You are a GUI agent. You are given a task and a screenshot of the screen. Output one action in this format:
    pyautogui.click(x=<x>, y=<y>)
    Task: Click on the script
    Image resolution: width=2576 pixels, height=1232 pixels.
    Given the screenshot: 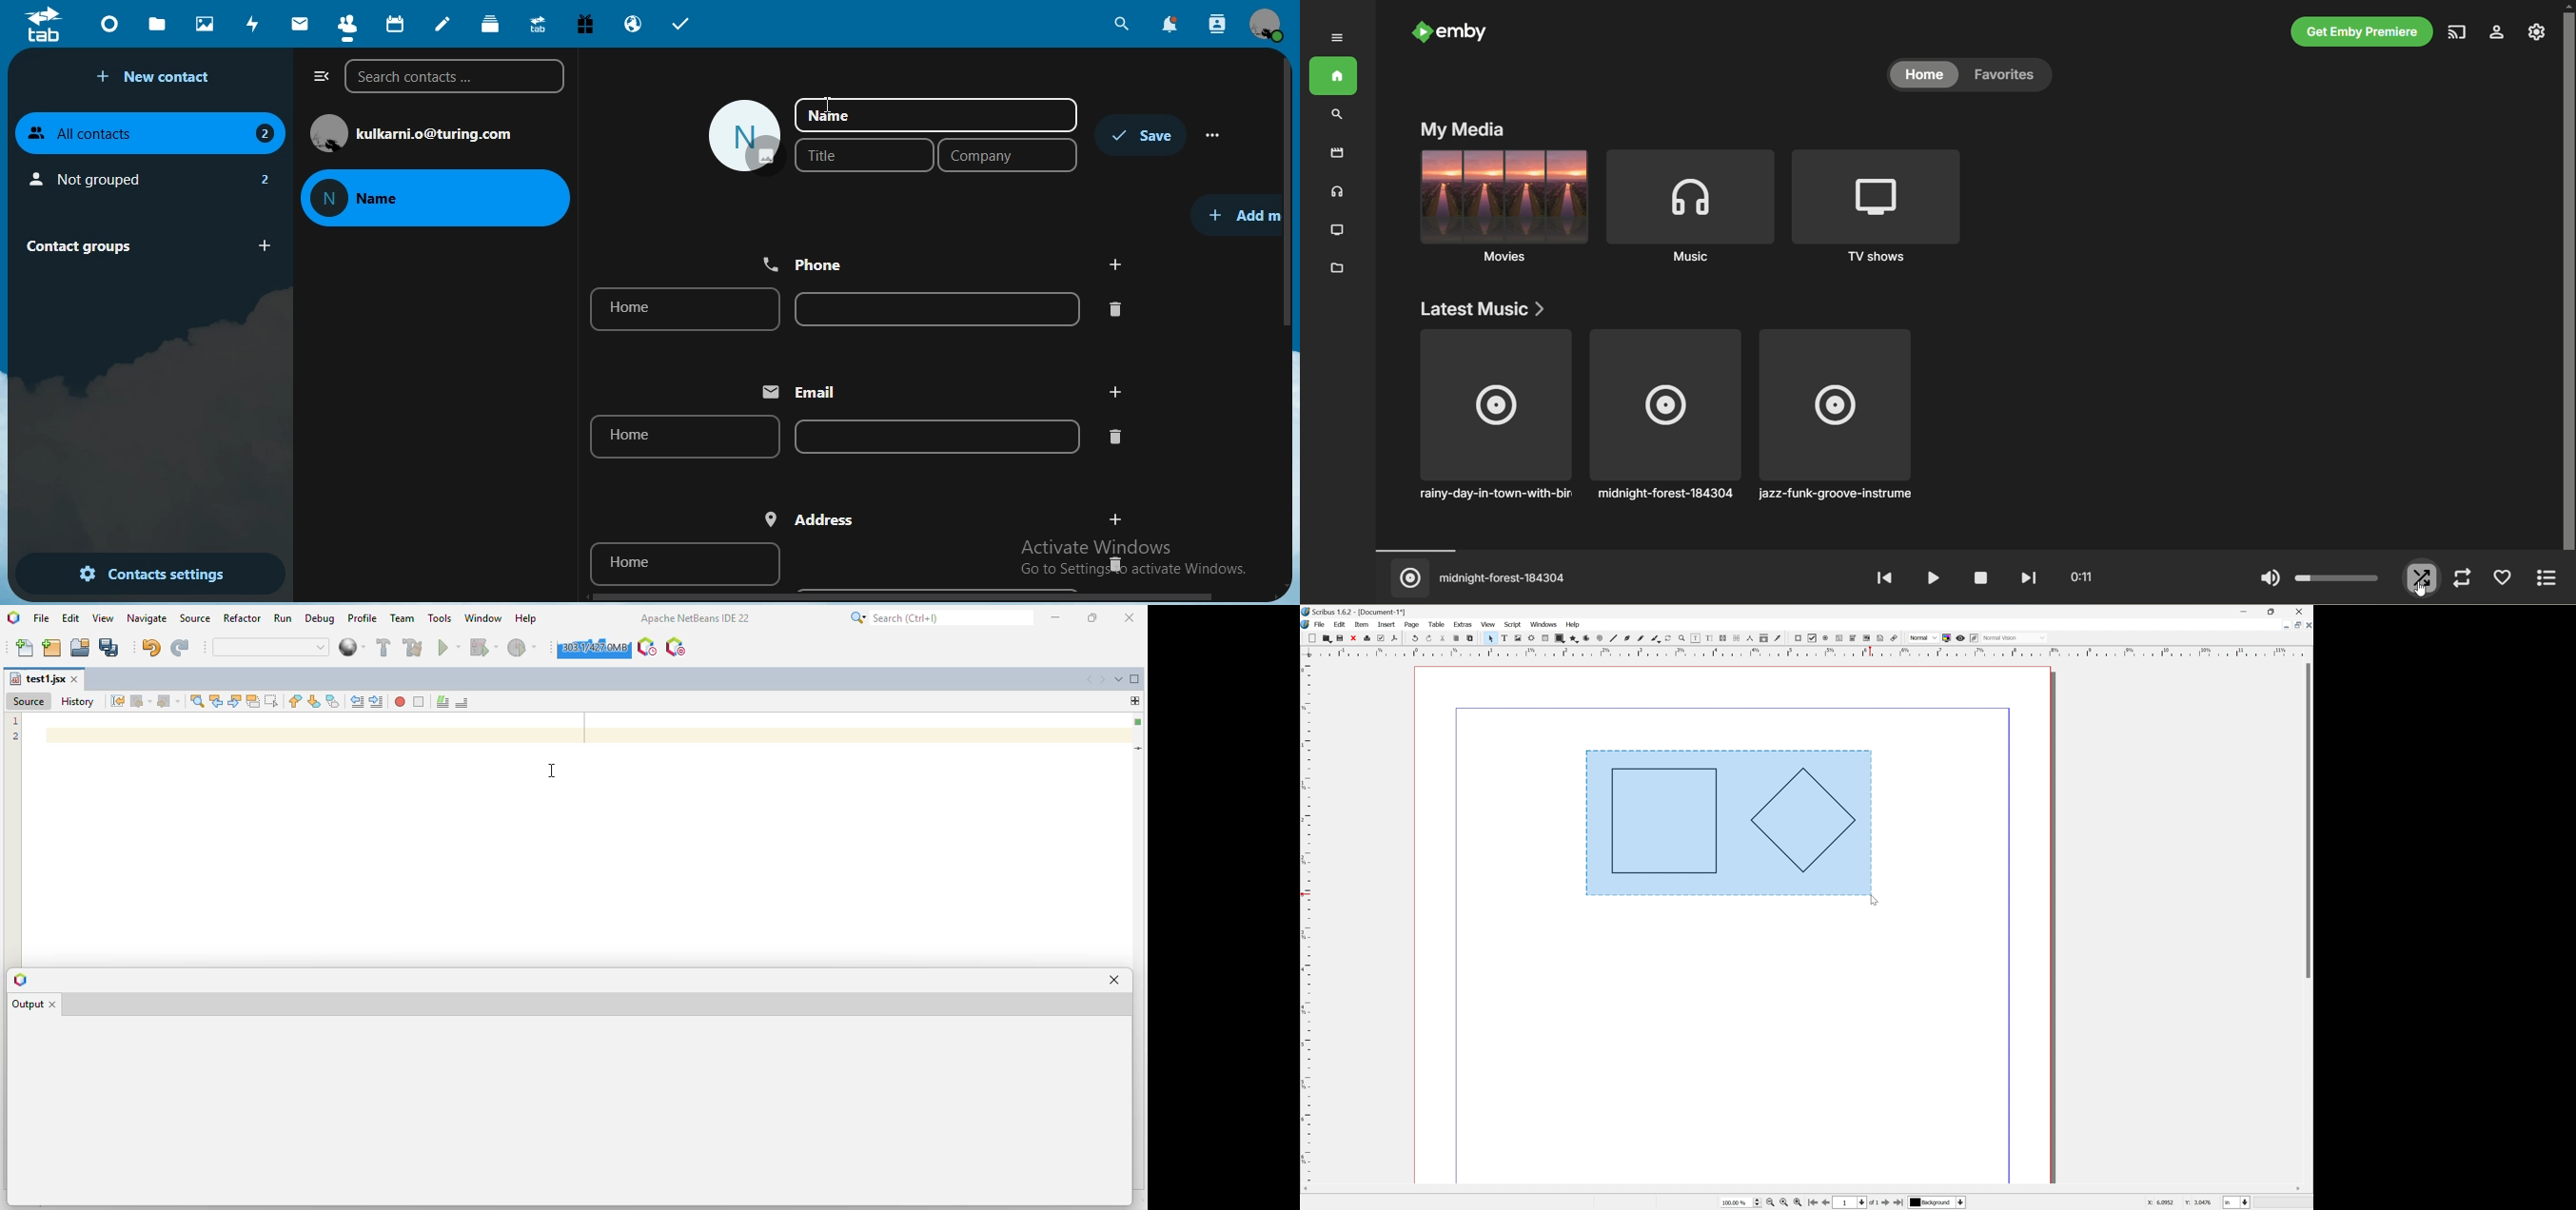 What is the action you would take?
    pyautogui.click(x=1513, y=624)
    